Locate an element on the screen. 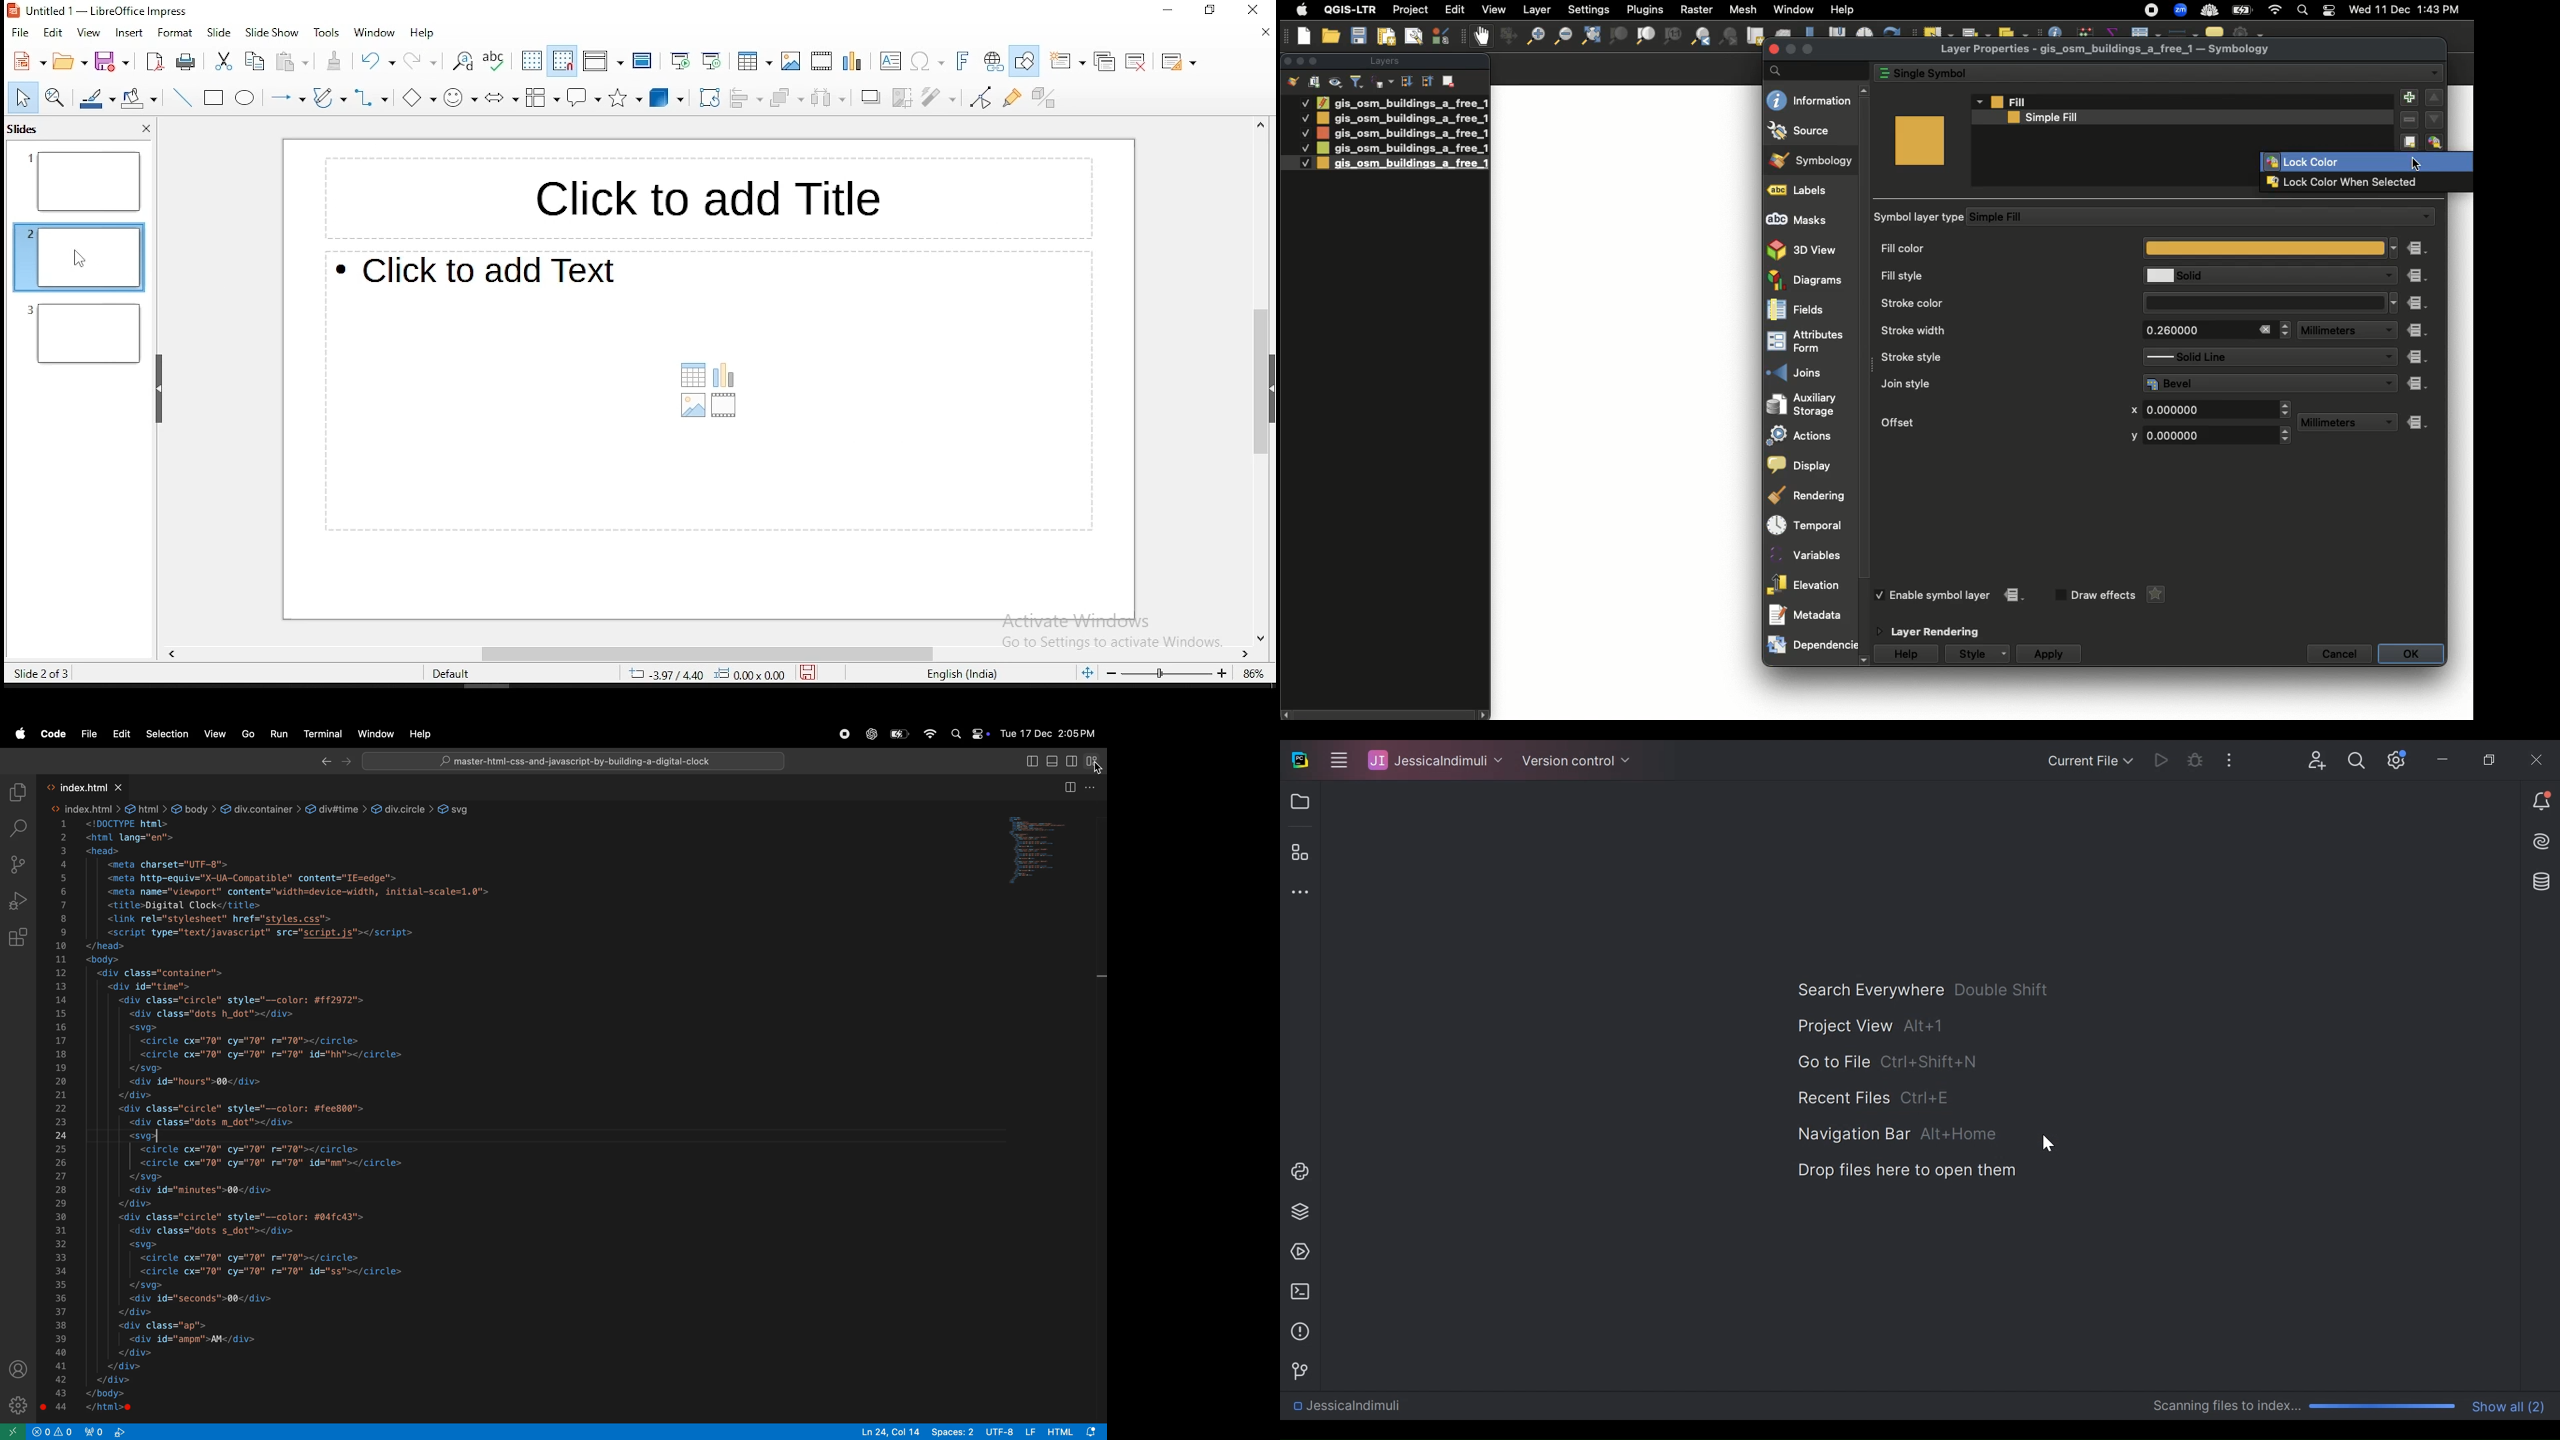 This screenshot has height=1456, width=2576. Stroke color is located at coordinates (1998, 302).